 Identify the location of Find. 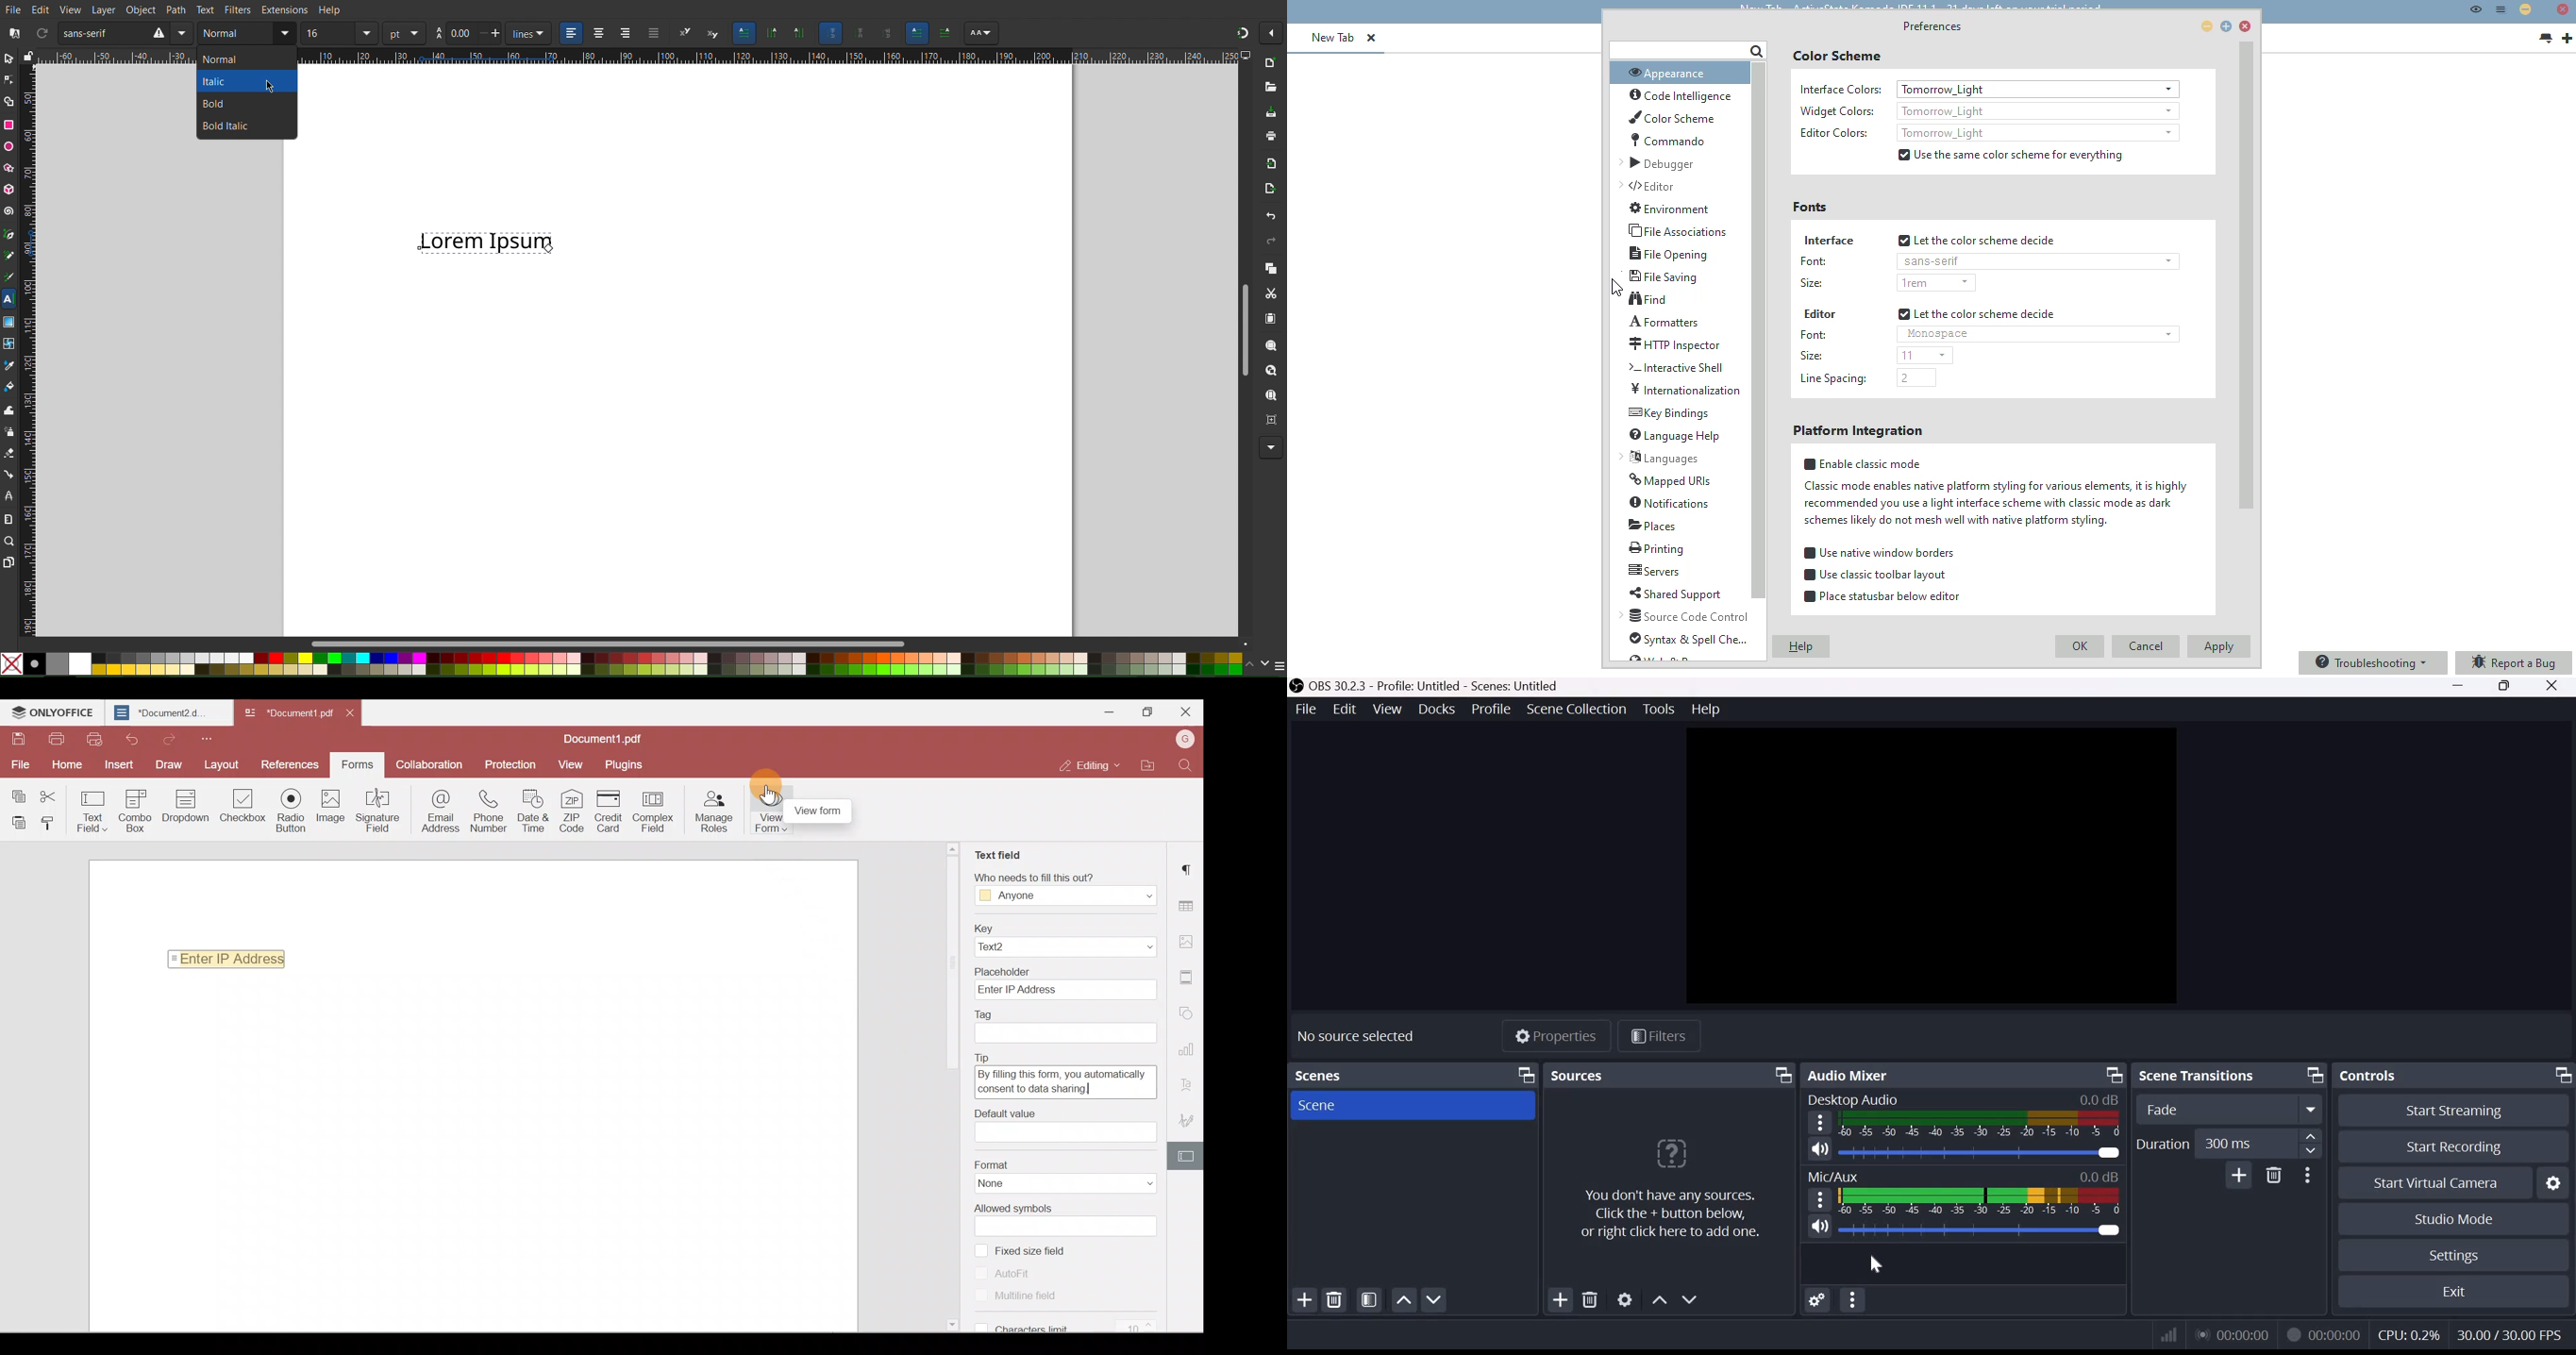
(1185, 767).